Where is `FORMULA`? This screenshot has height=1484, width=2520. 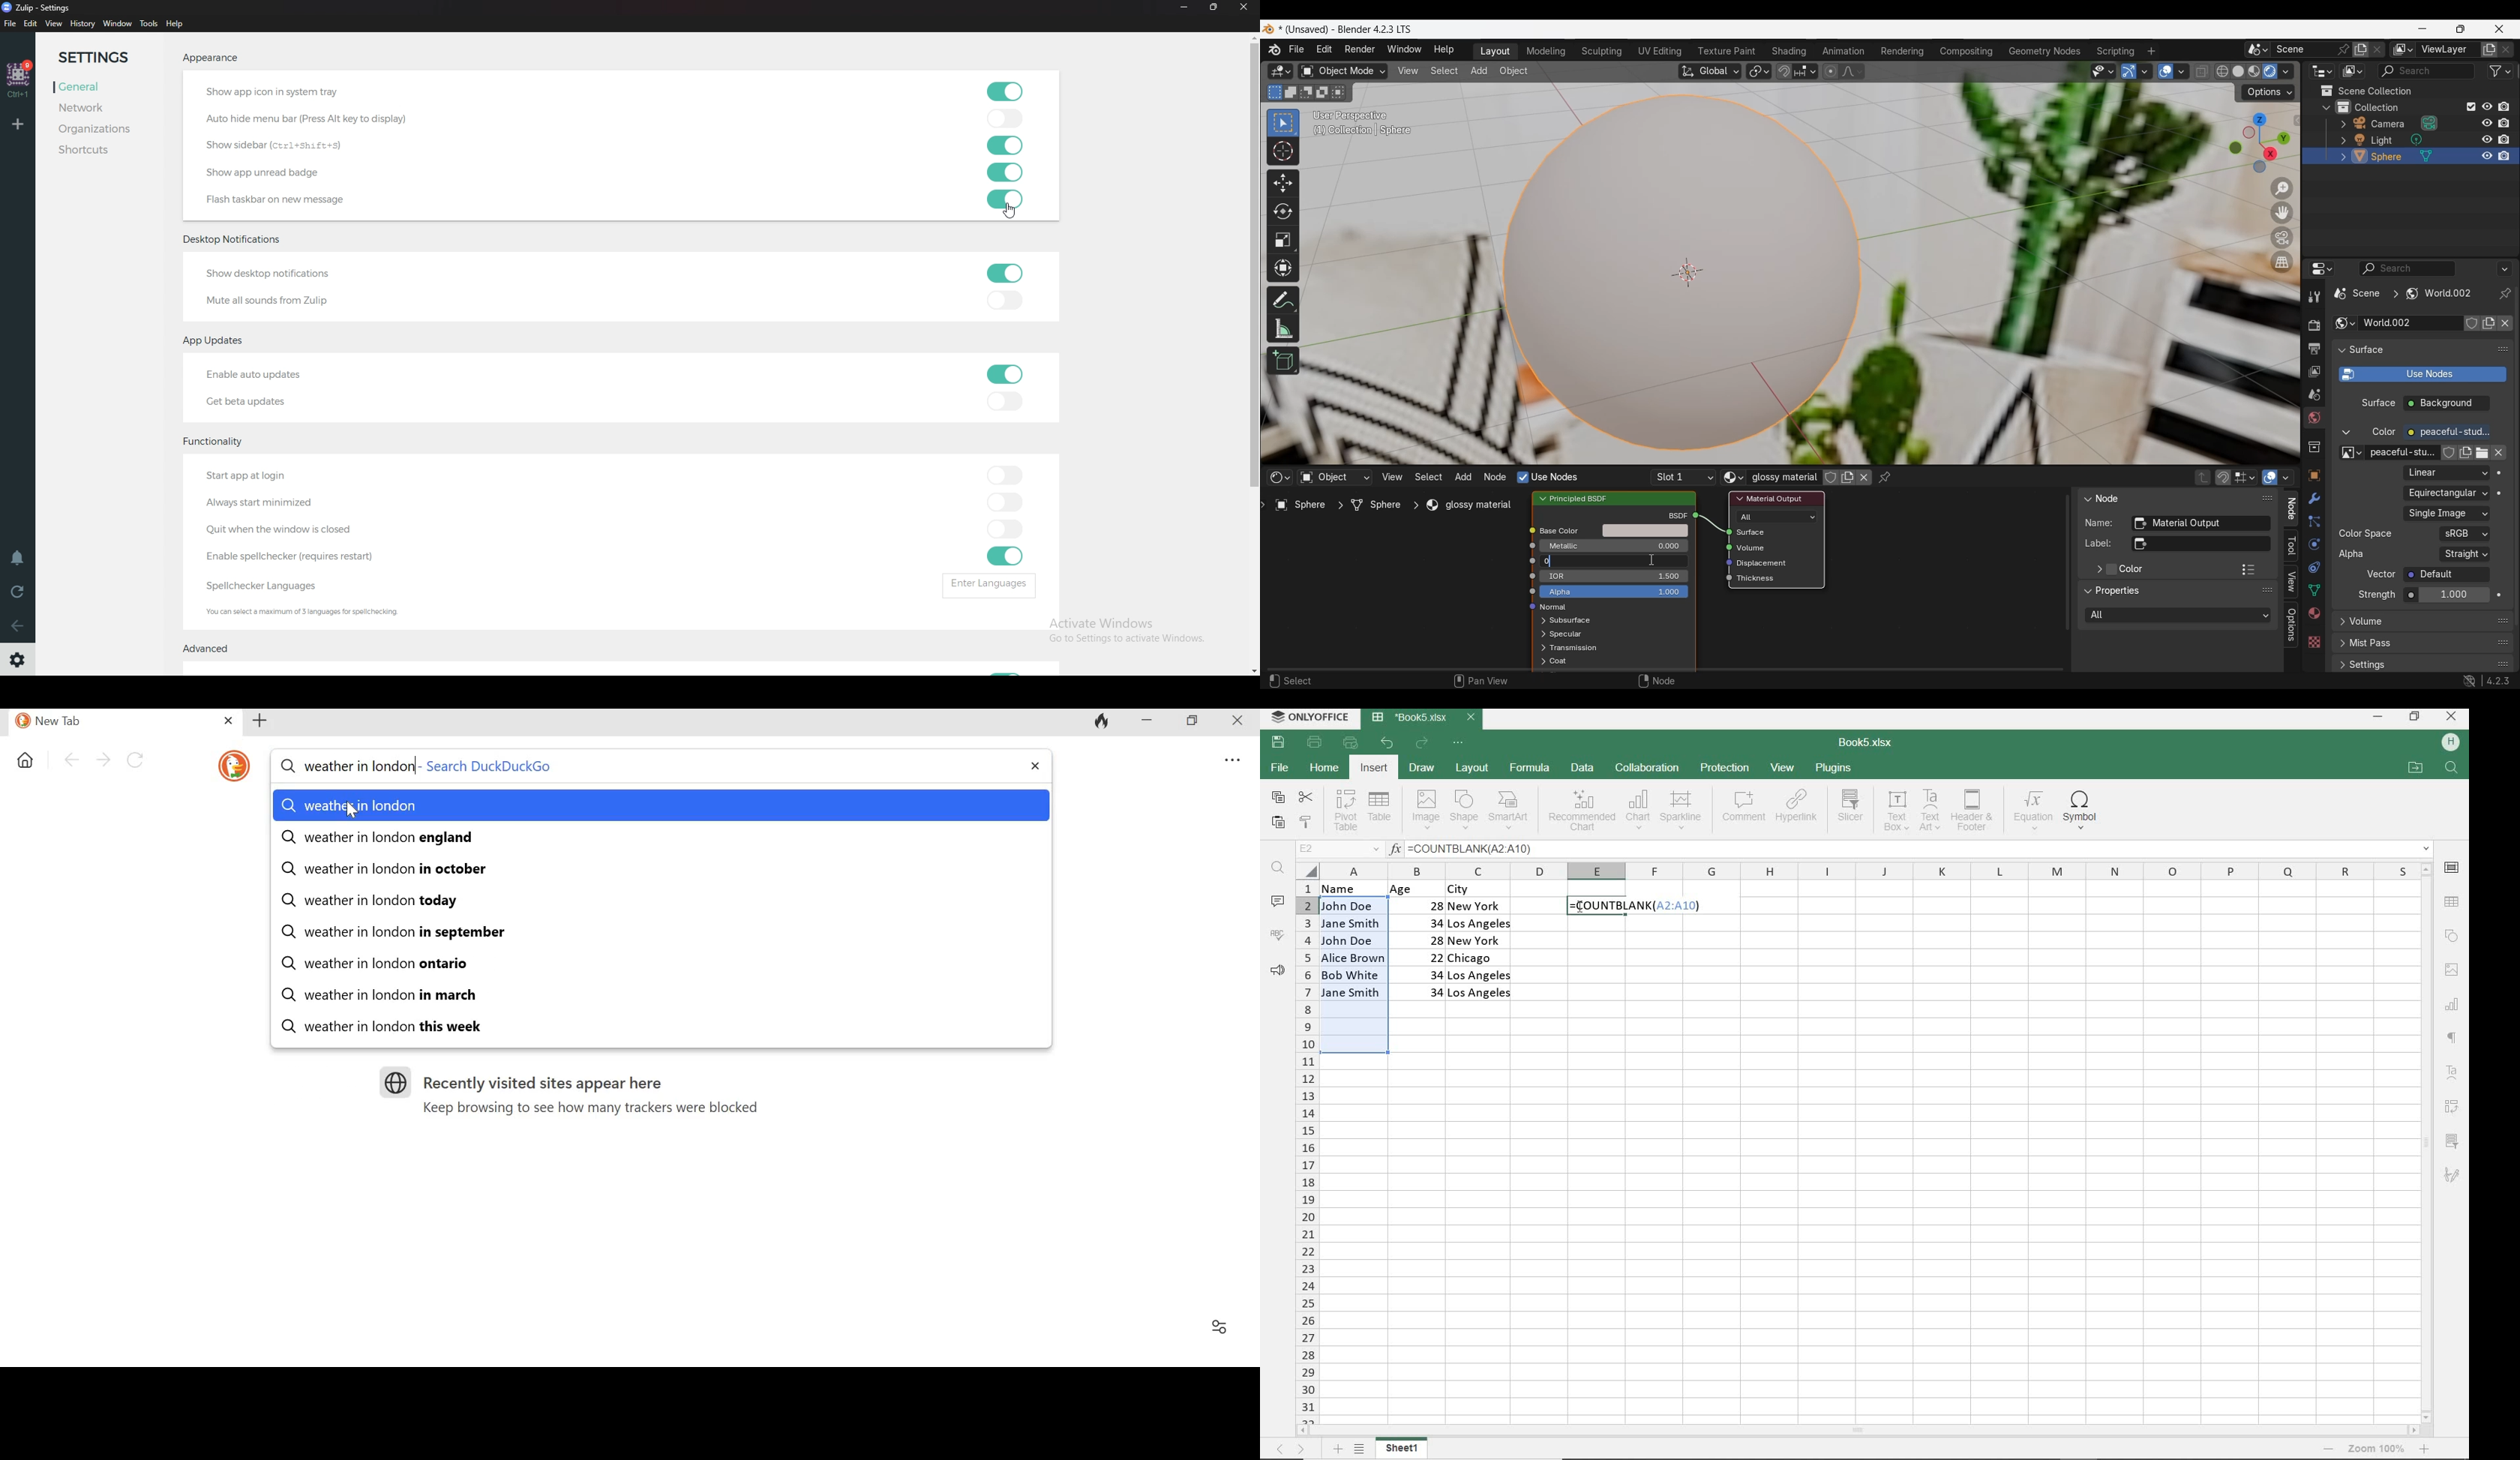 FORMULA is located at coordinates (1528, 768).